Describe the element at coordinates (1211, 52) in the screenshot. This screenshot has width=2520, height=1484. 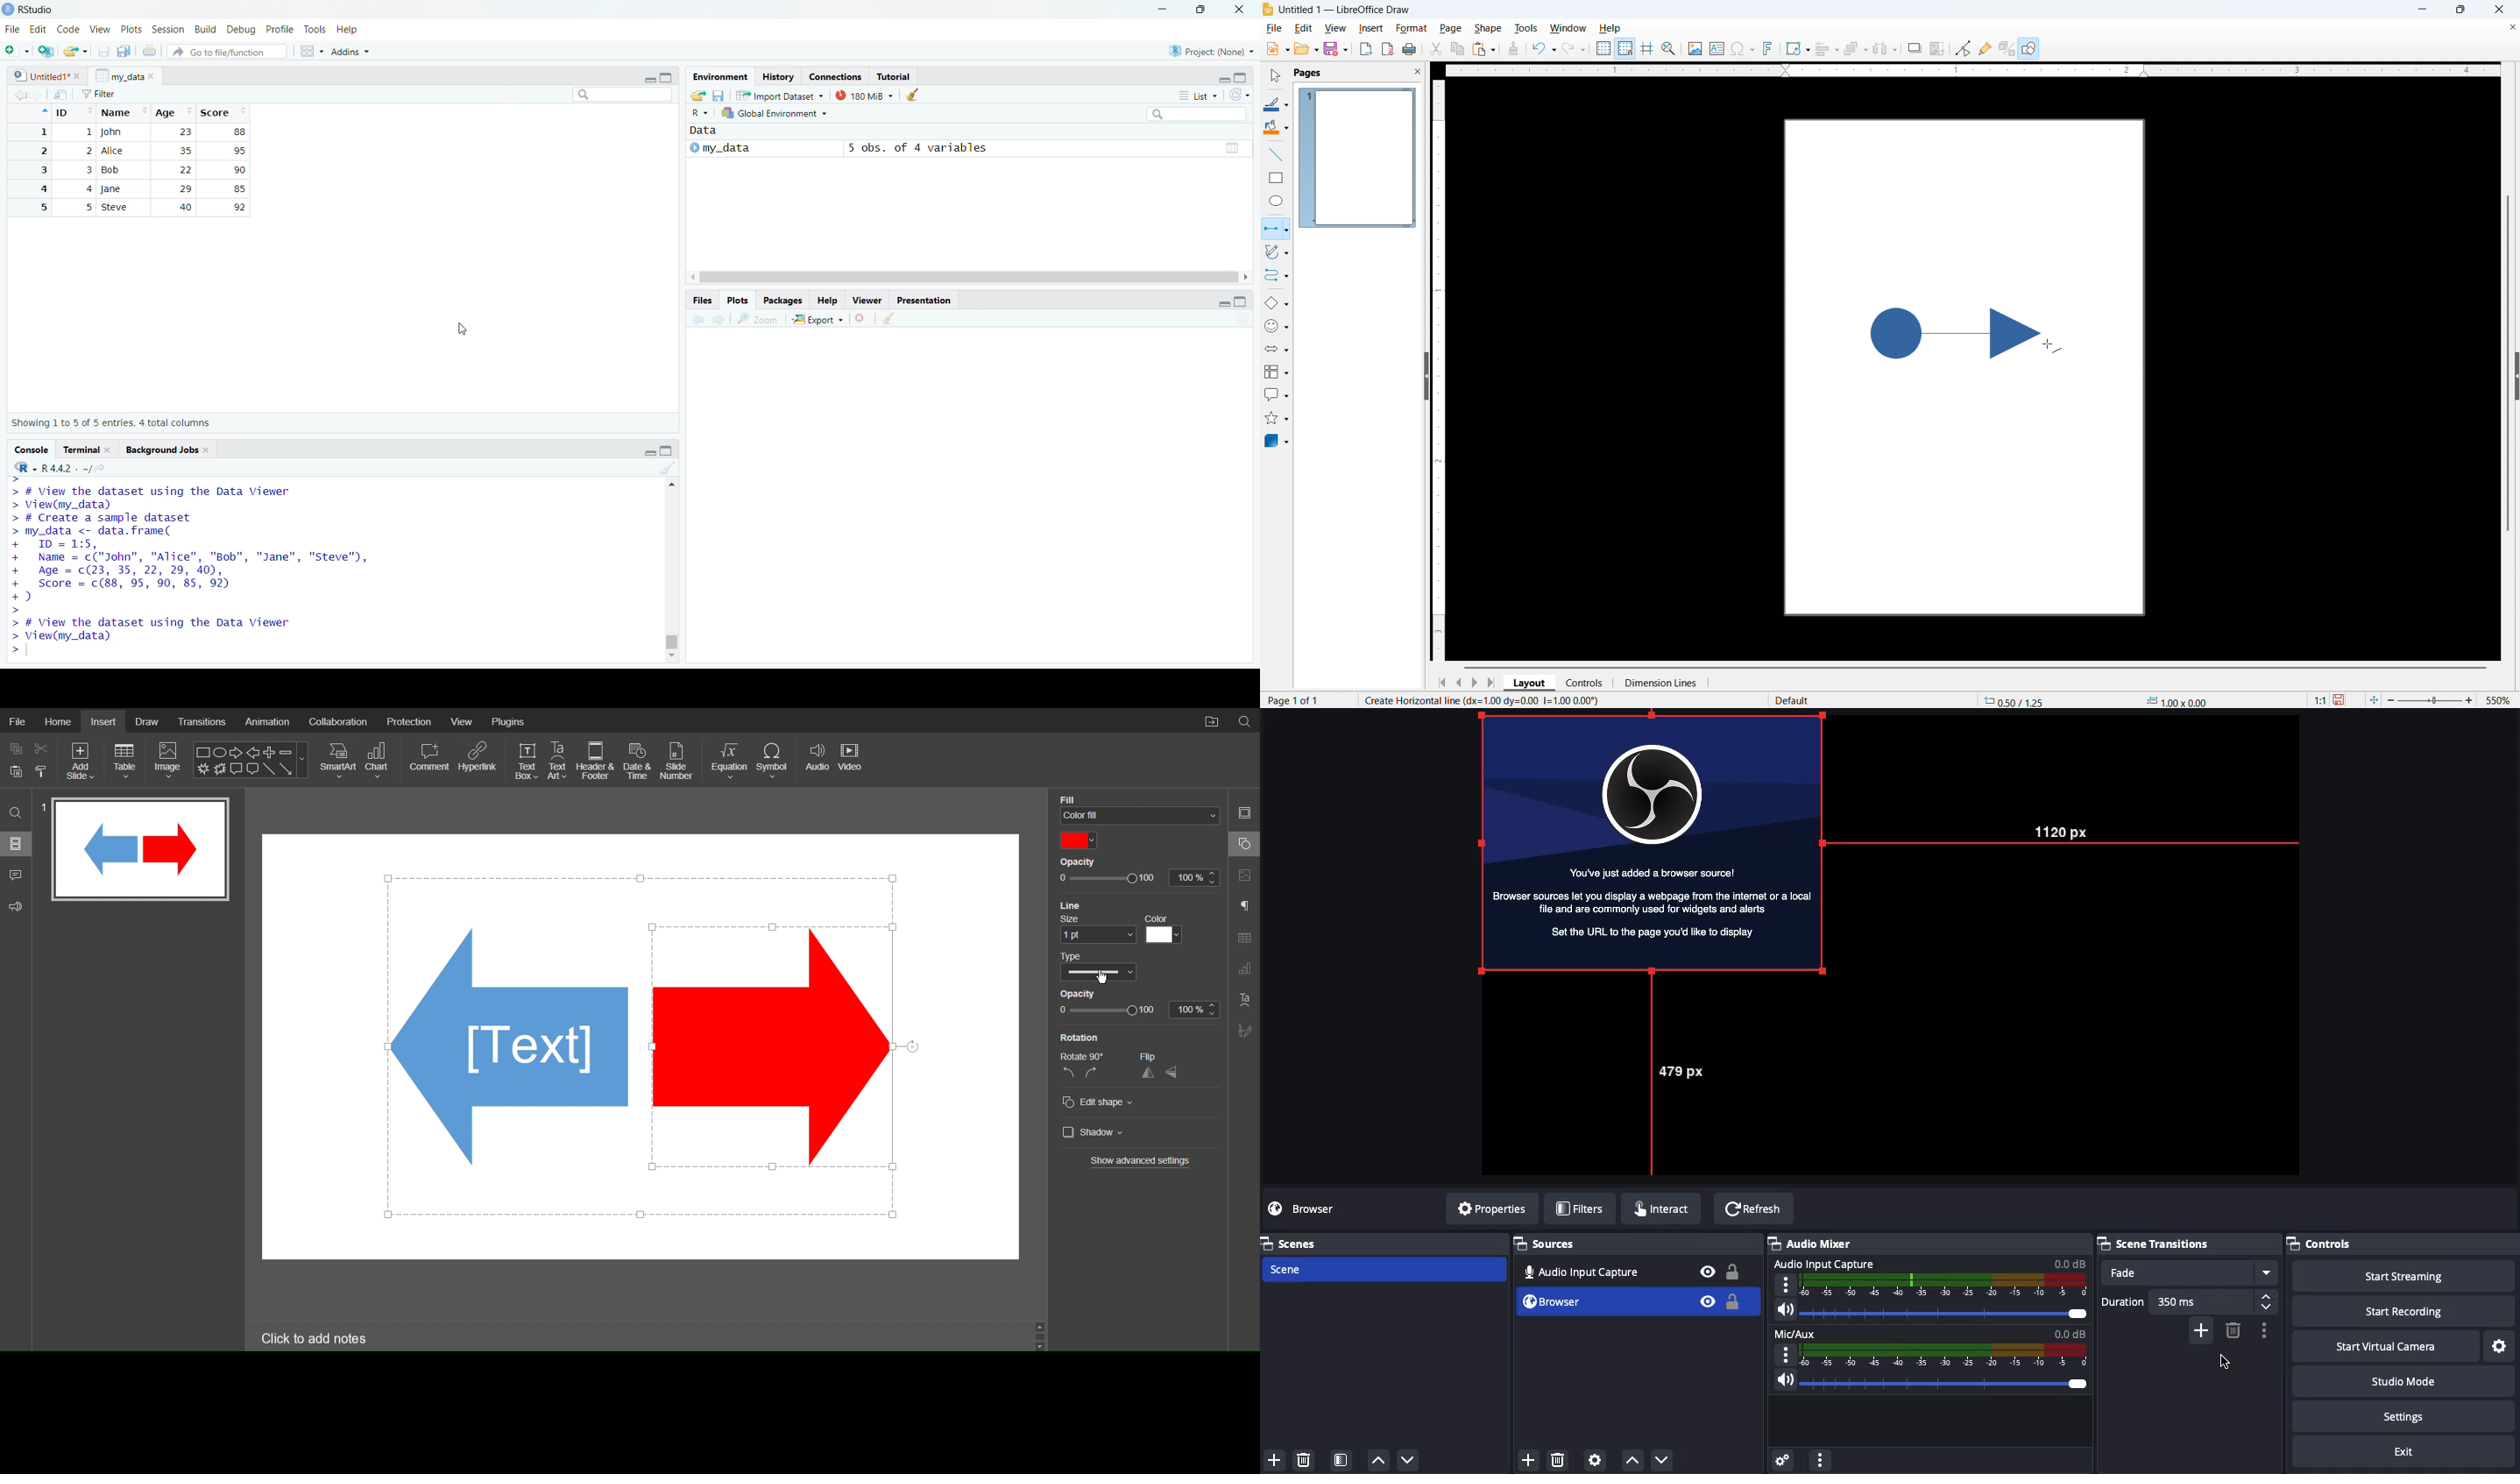
I see `Project (None)` at that location.